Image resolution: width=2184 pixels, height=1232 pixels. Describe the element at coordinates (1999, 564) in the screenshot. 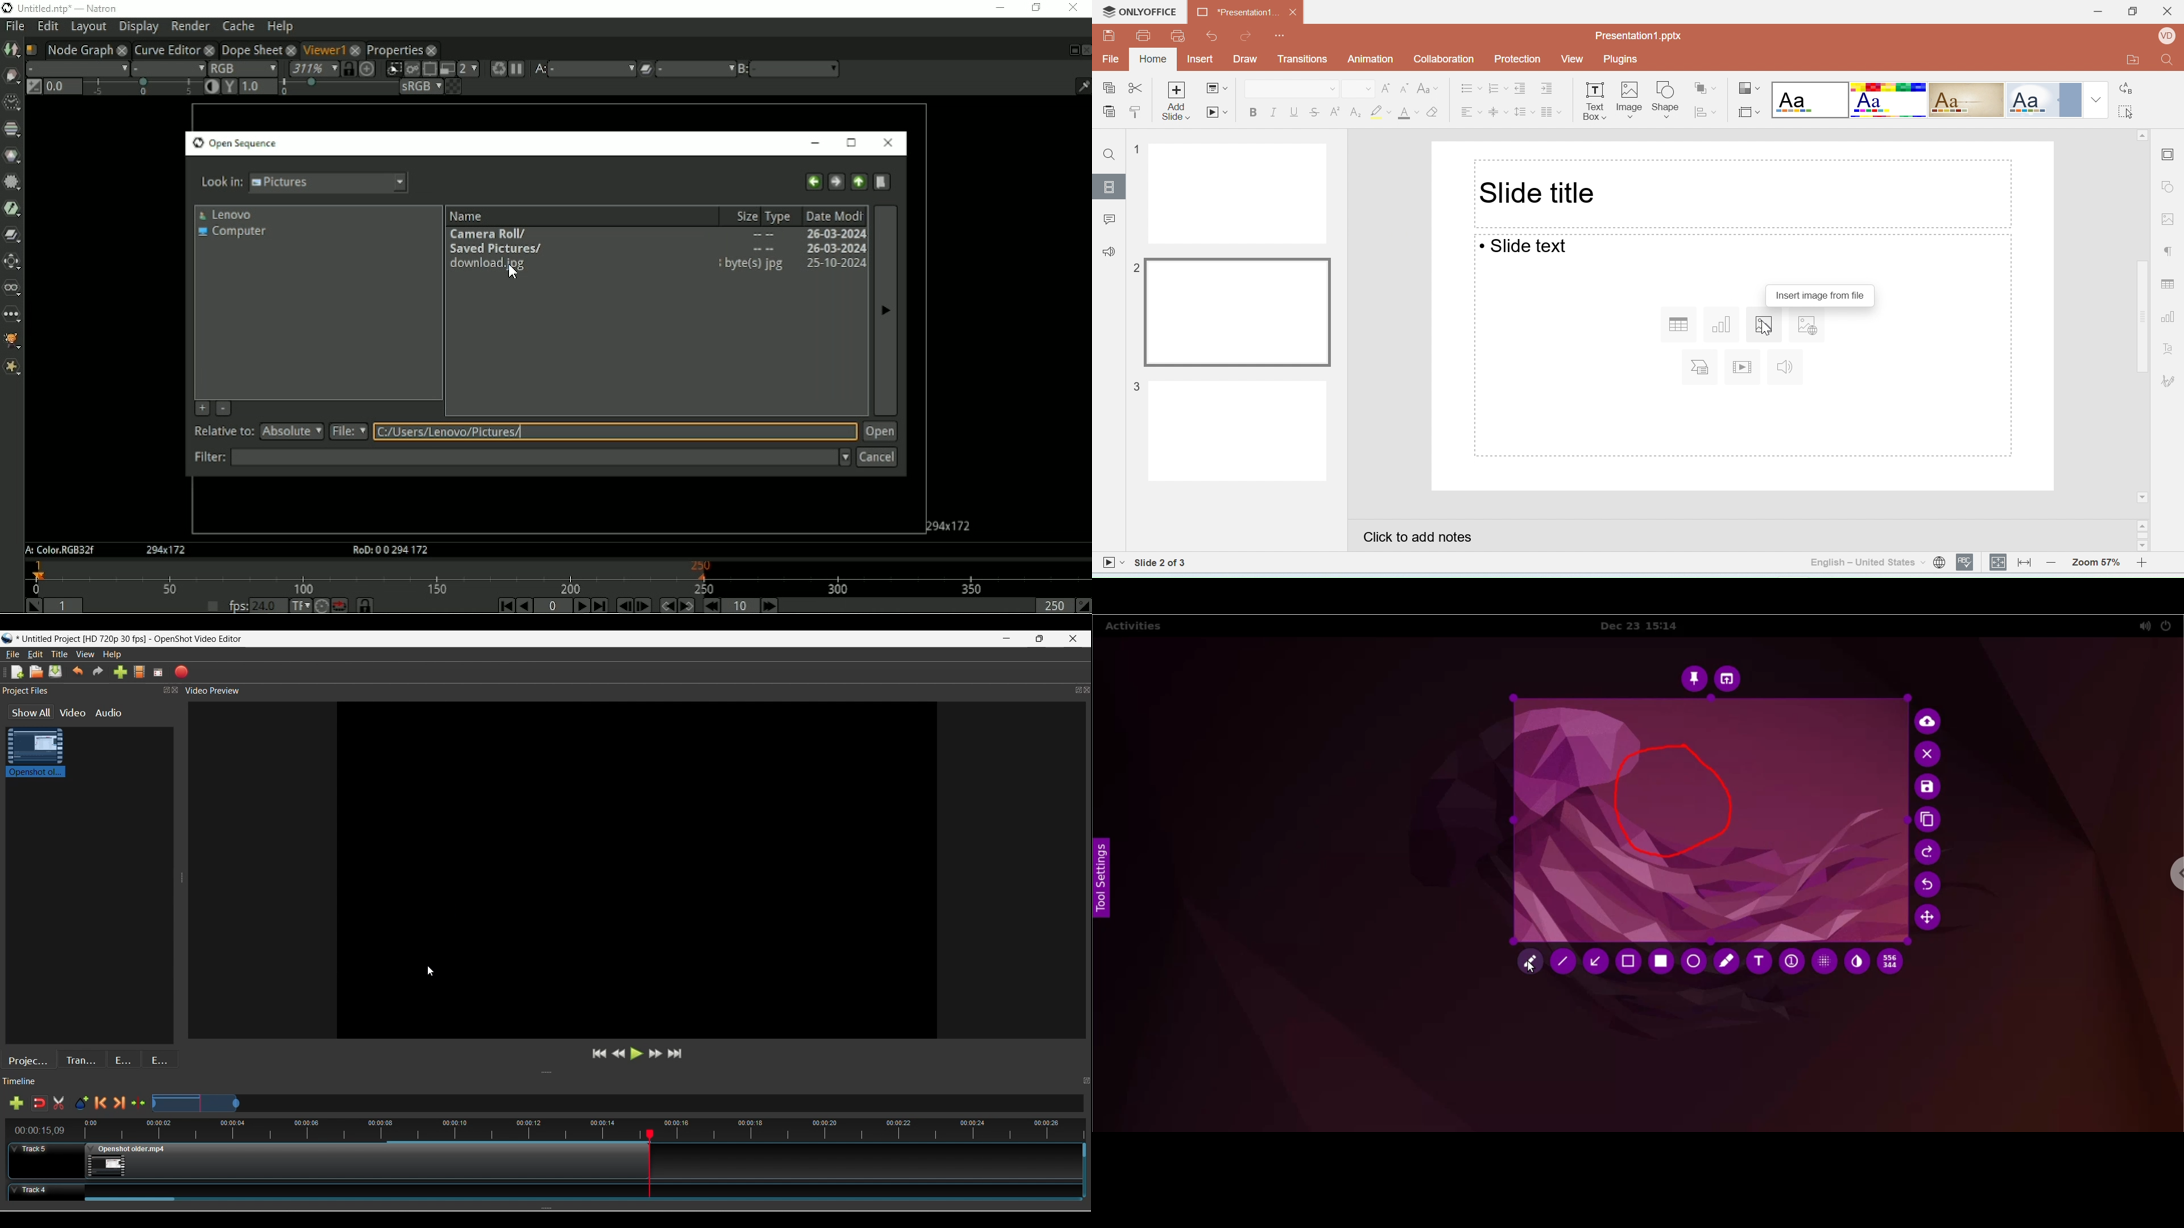

I see `Fit to slide` at that location.